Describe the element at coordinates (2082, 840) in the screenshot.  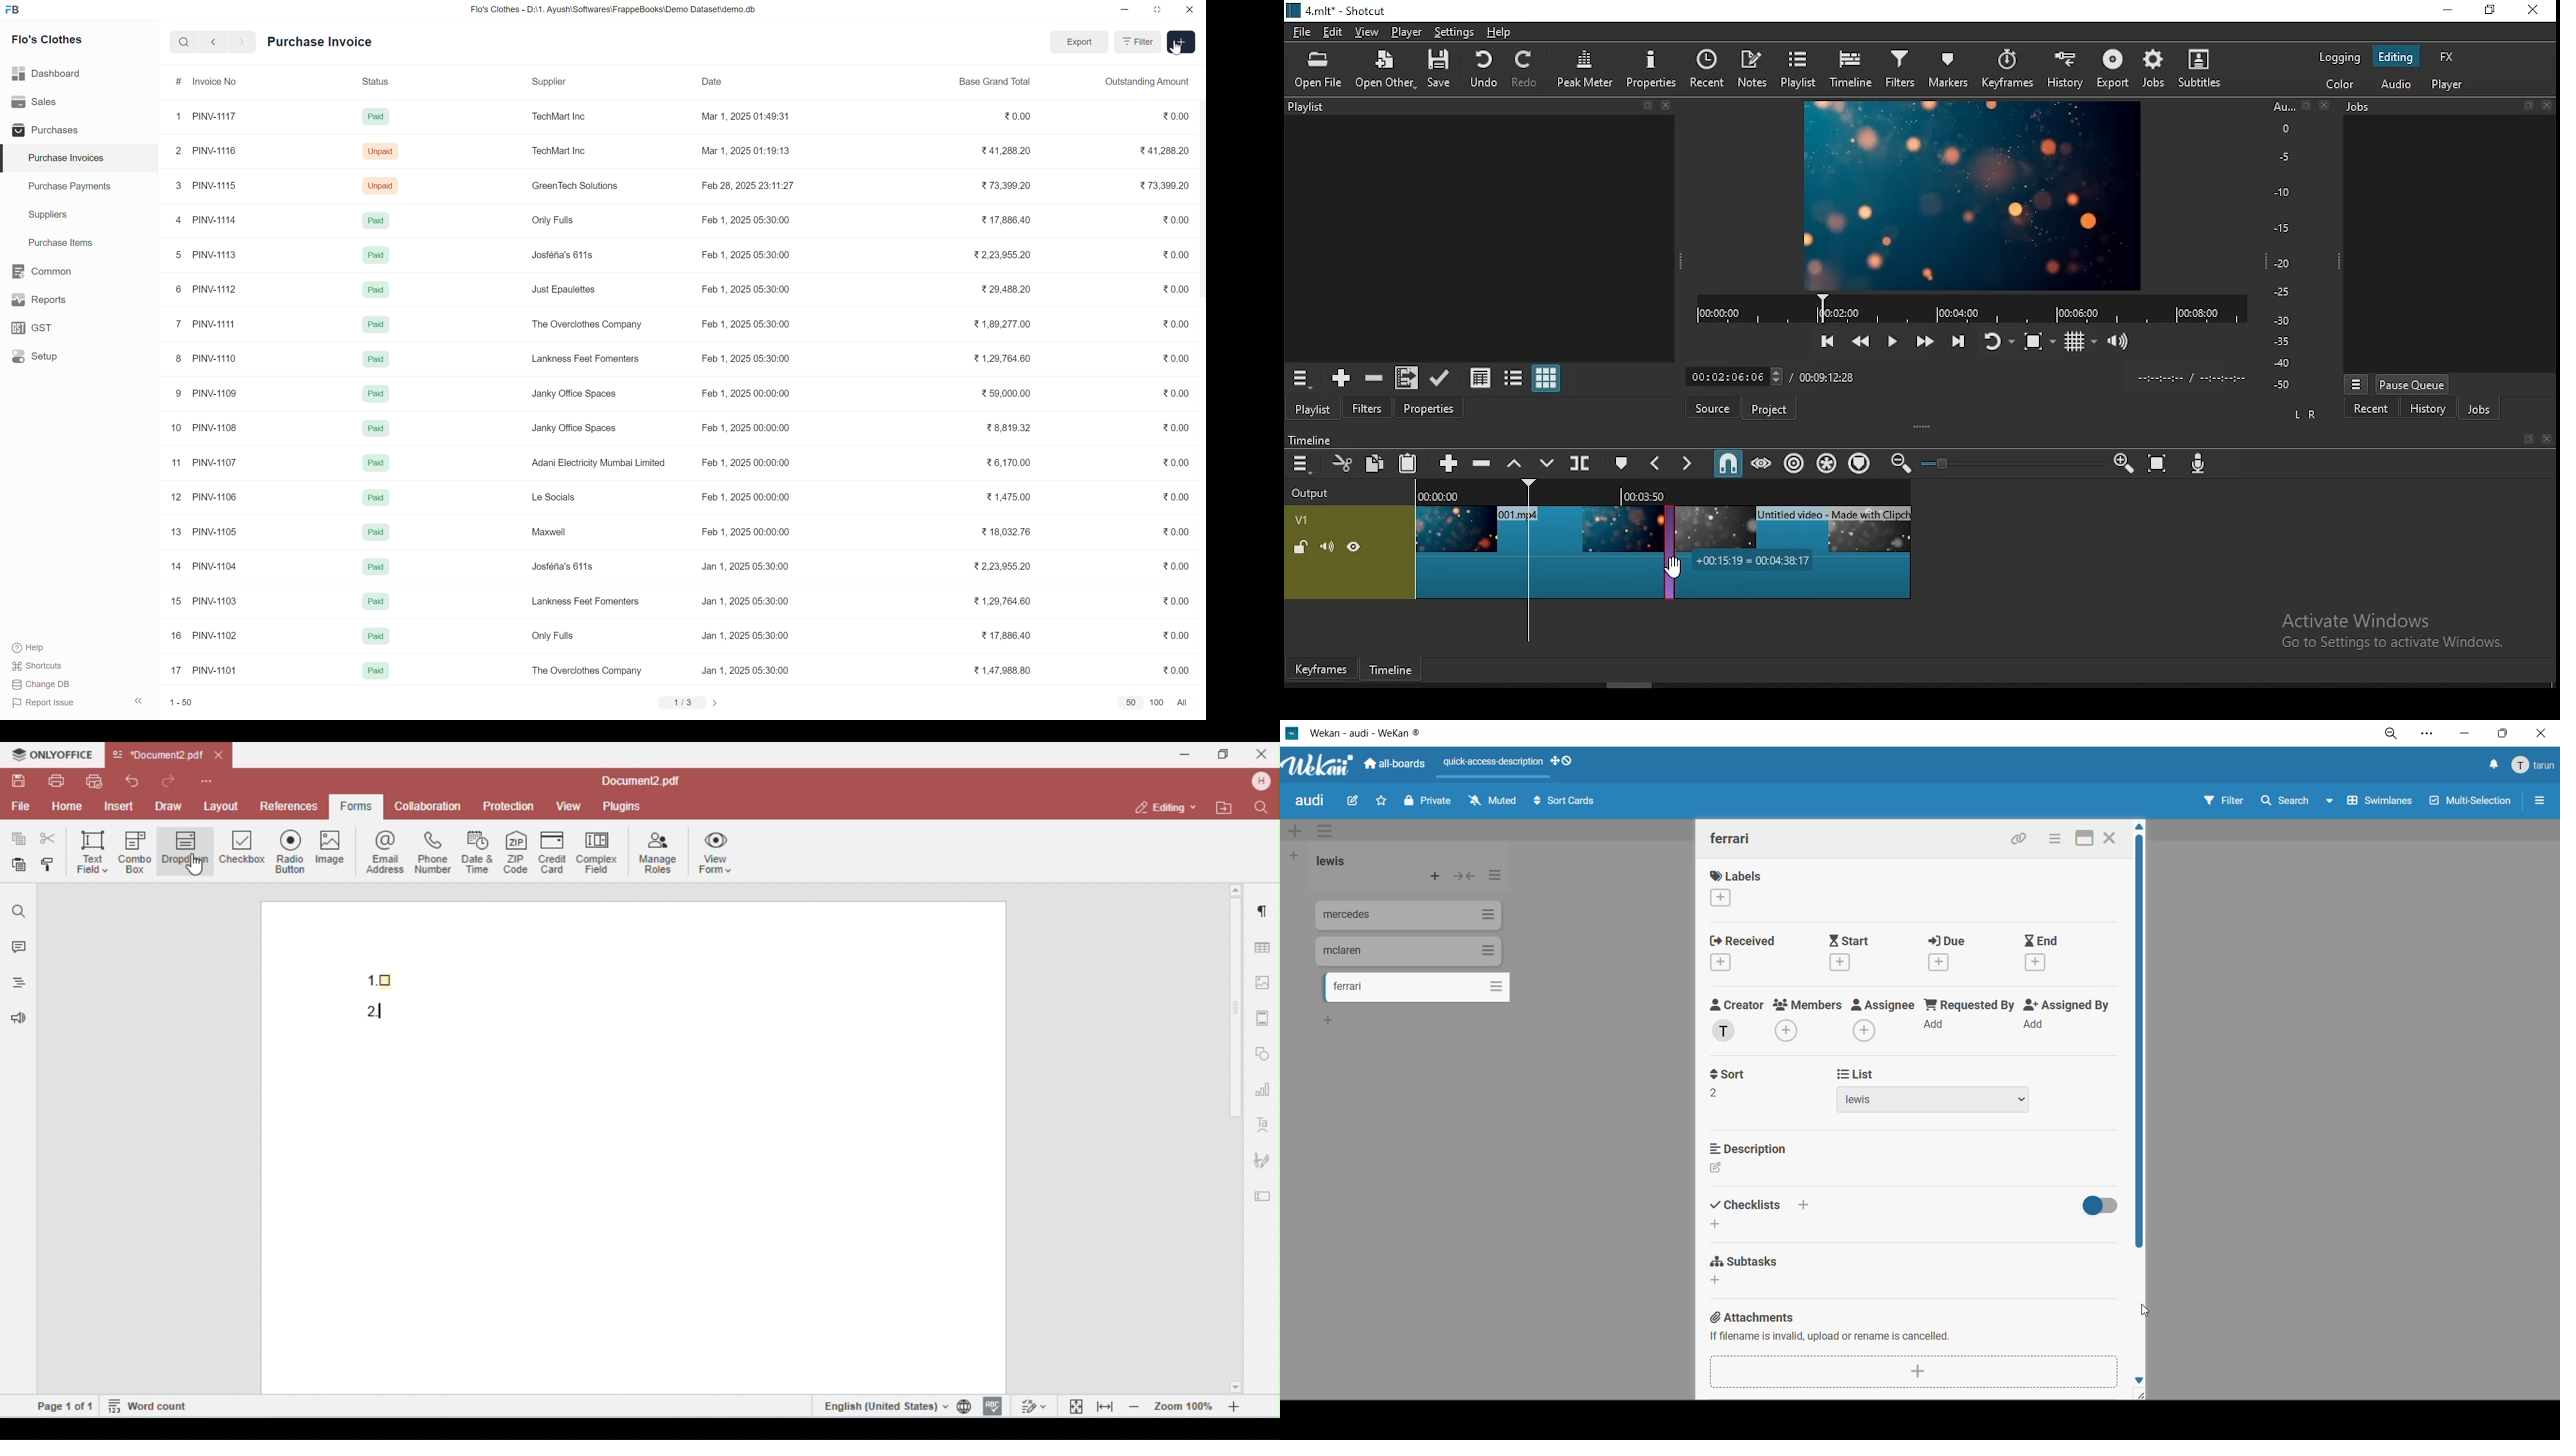
I see `maximize` at that location.